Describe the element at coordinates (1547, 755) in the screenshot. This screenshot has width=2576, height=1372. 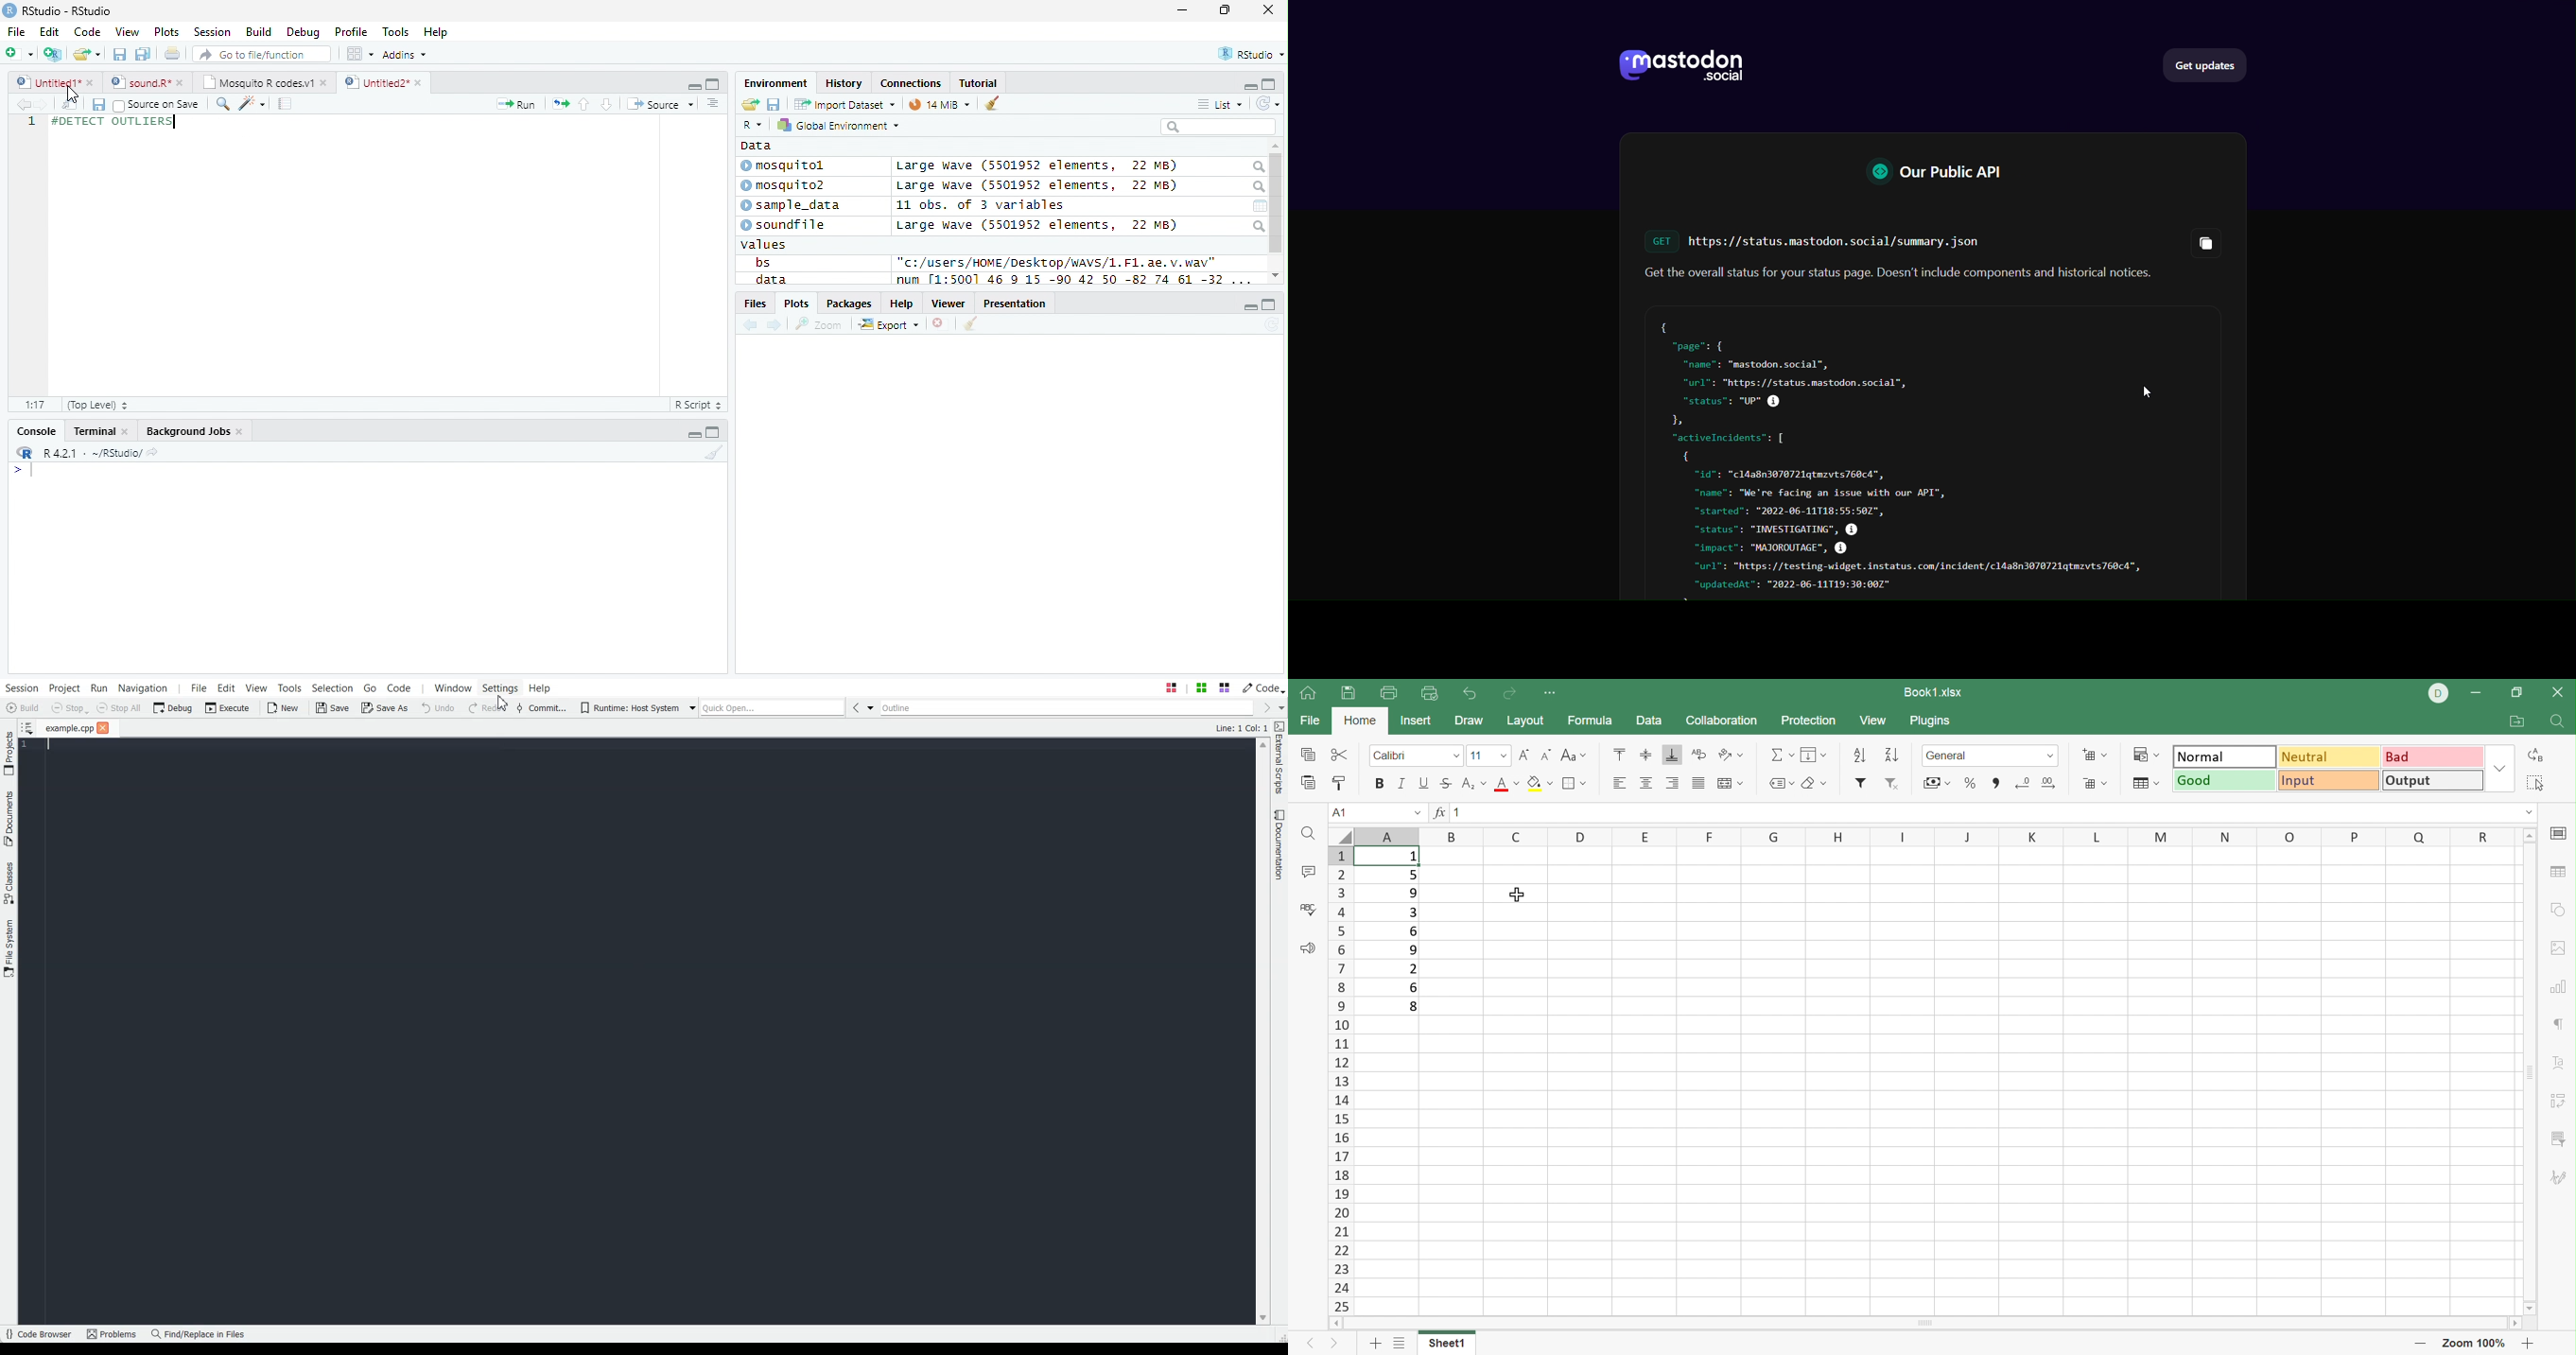
I see `Decrement font size` at that location.